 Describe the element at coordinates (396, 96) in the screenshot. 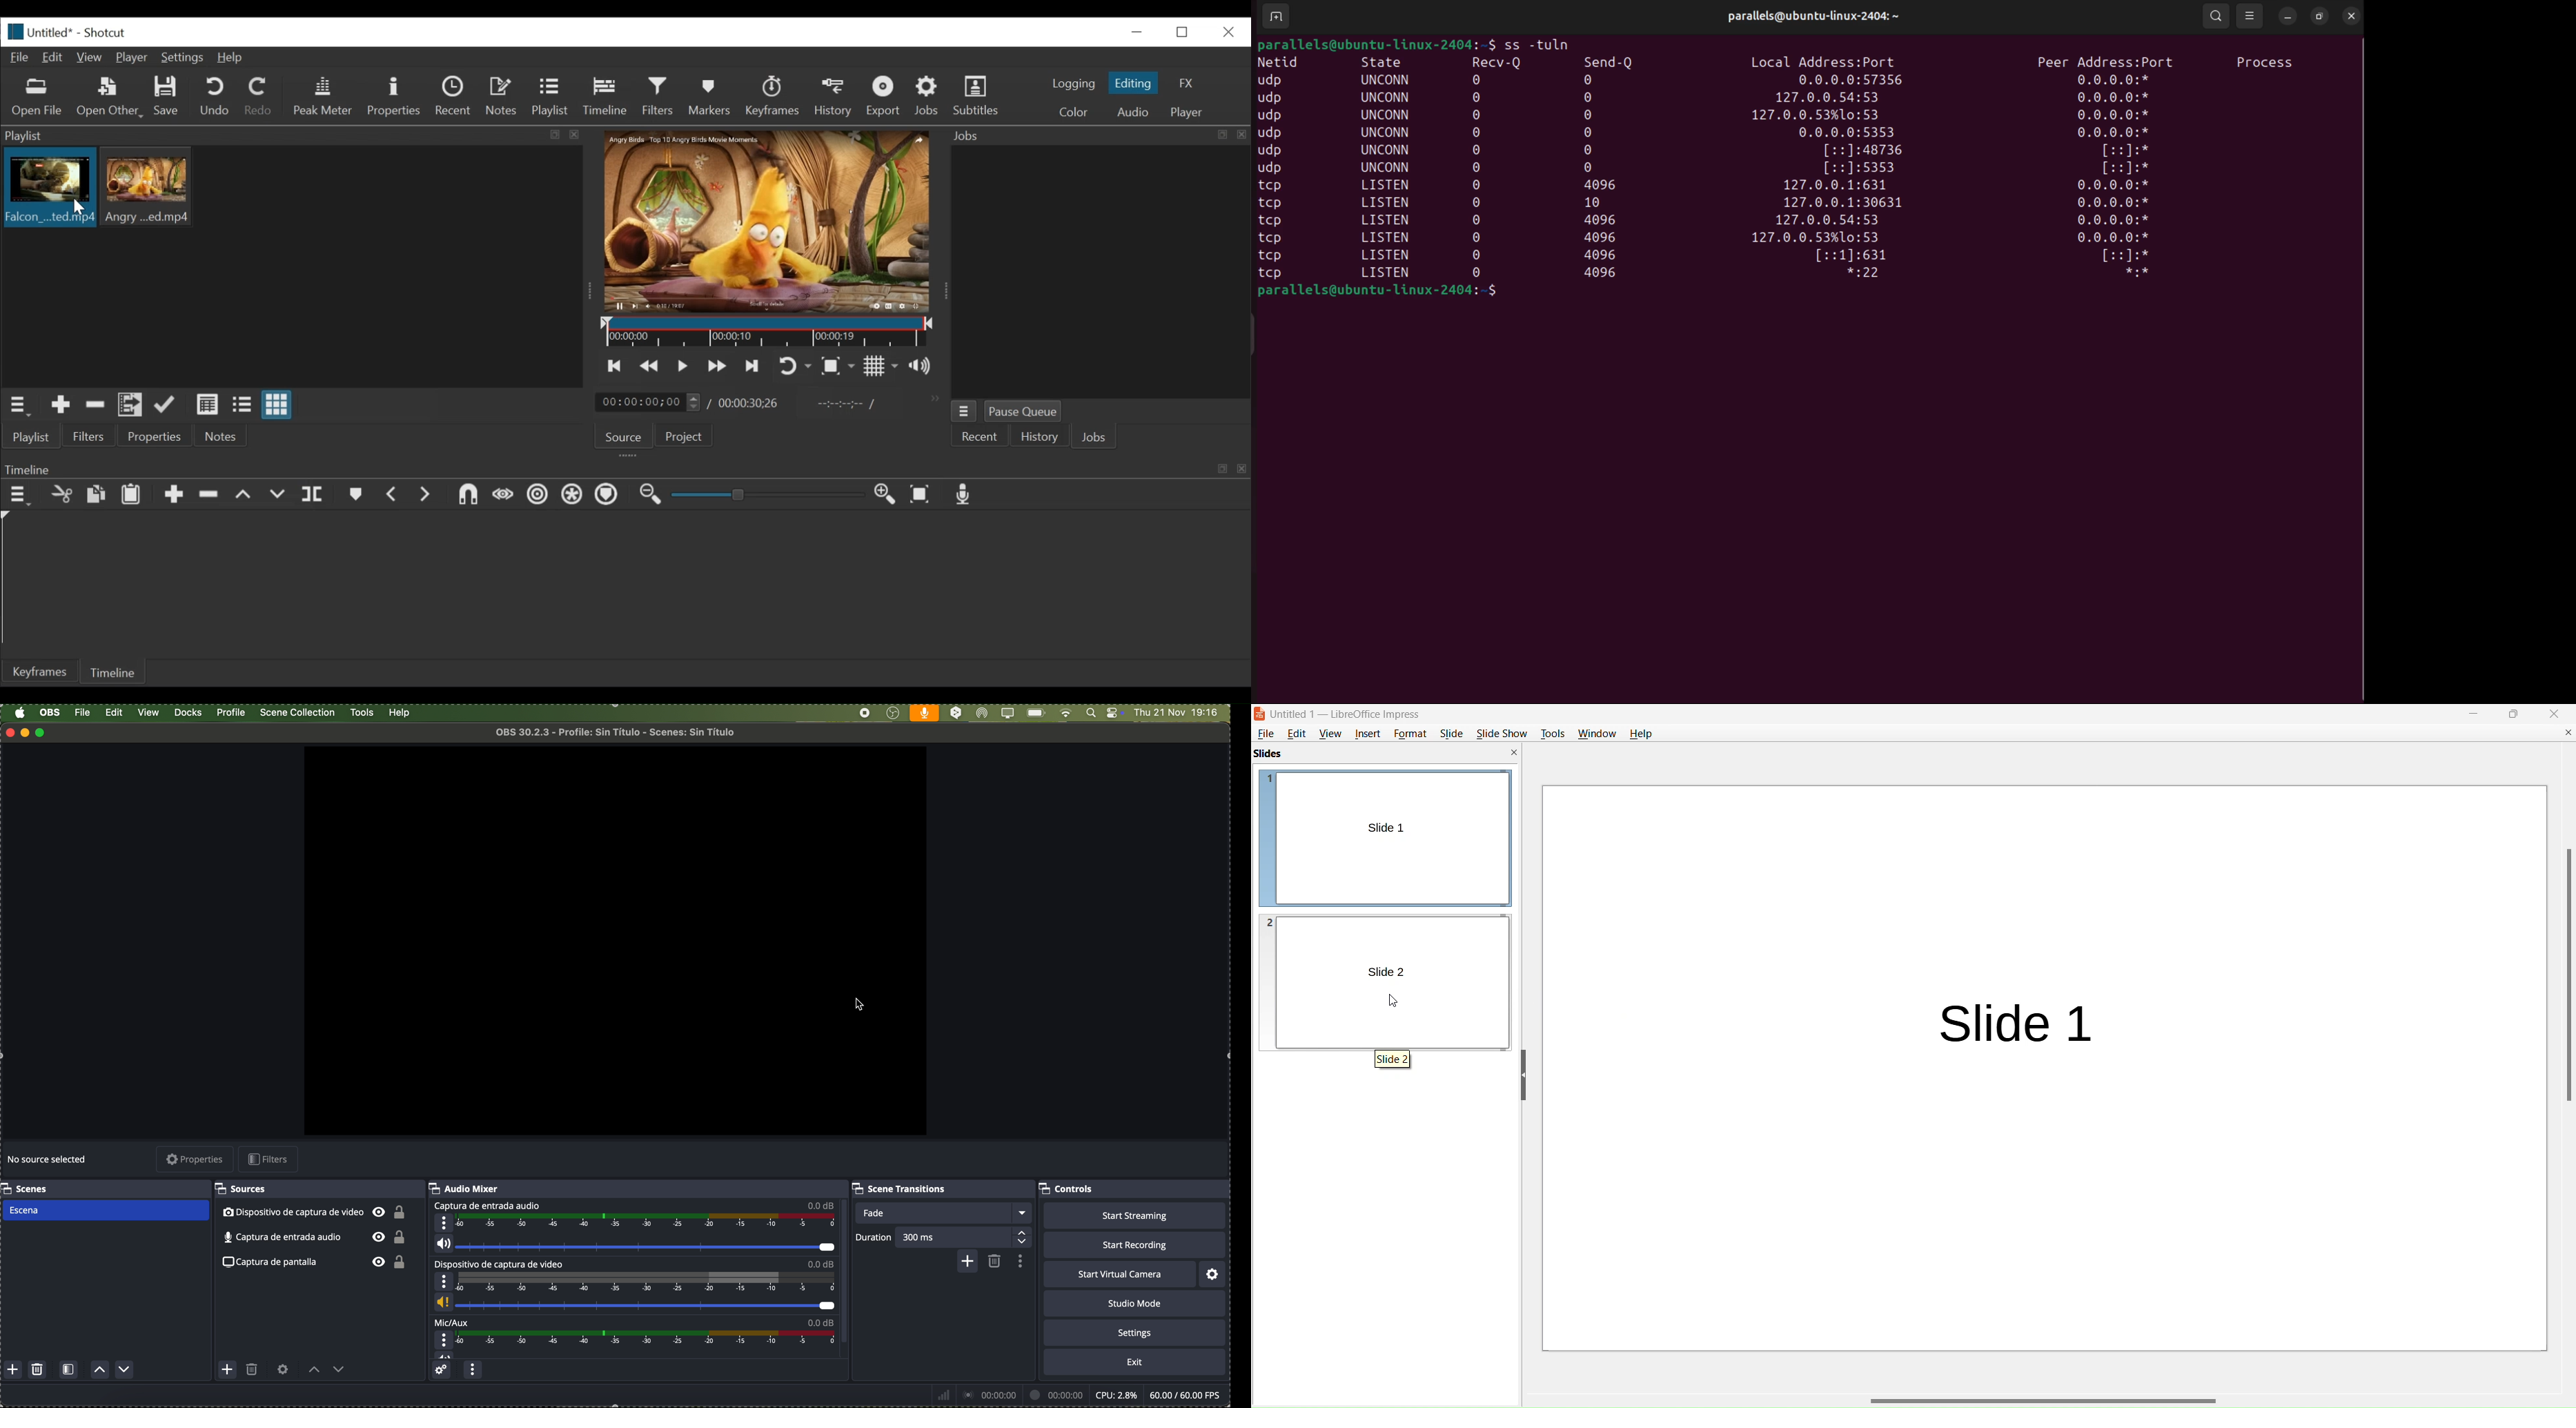

I see `Properties` at that location.